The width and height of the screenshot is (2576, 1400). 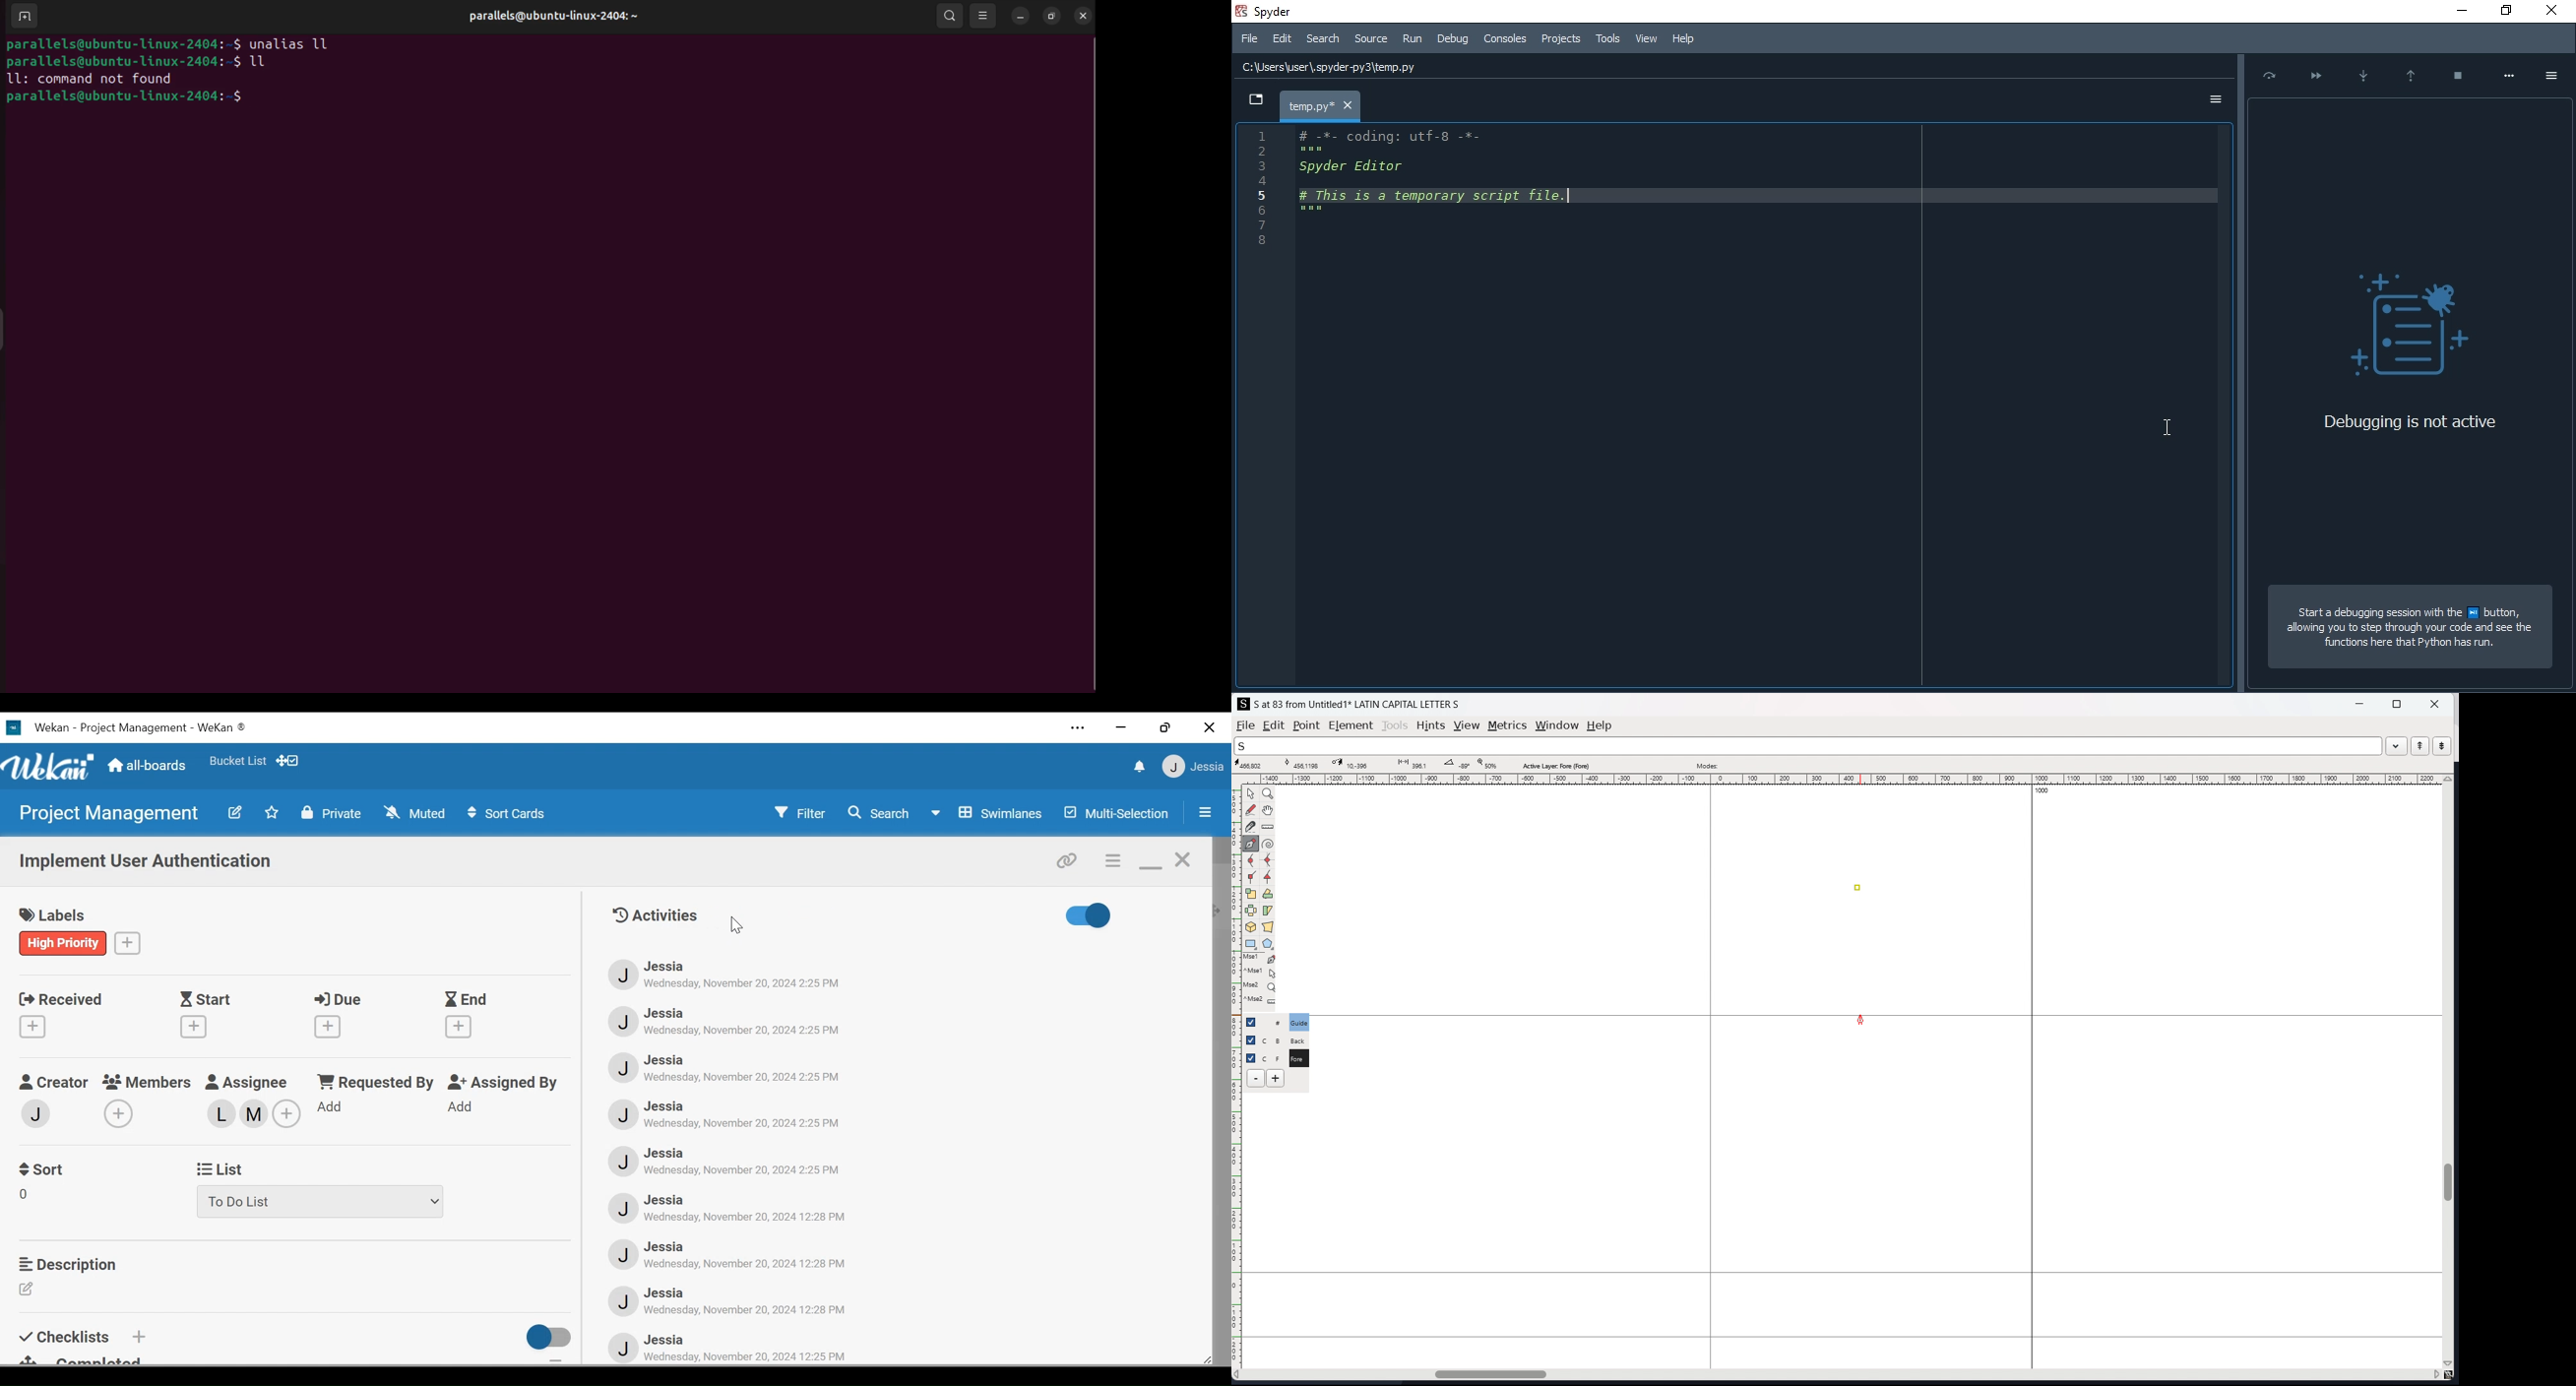 I want to click on Assignee, so click(x=250, y=1081).